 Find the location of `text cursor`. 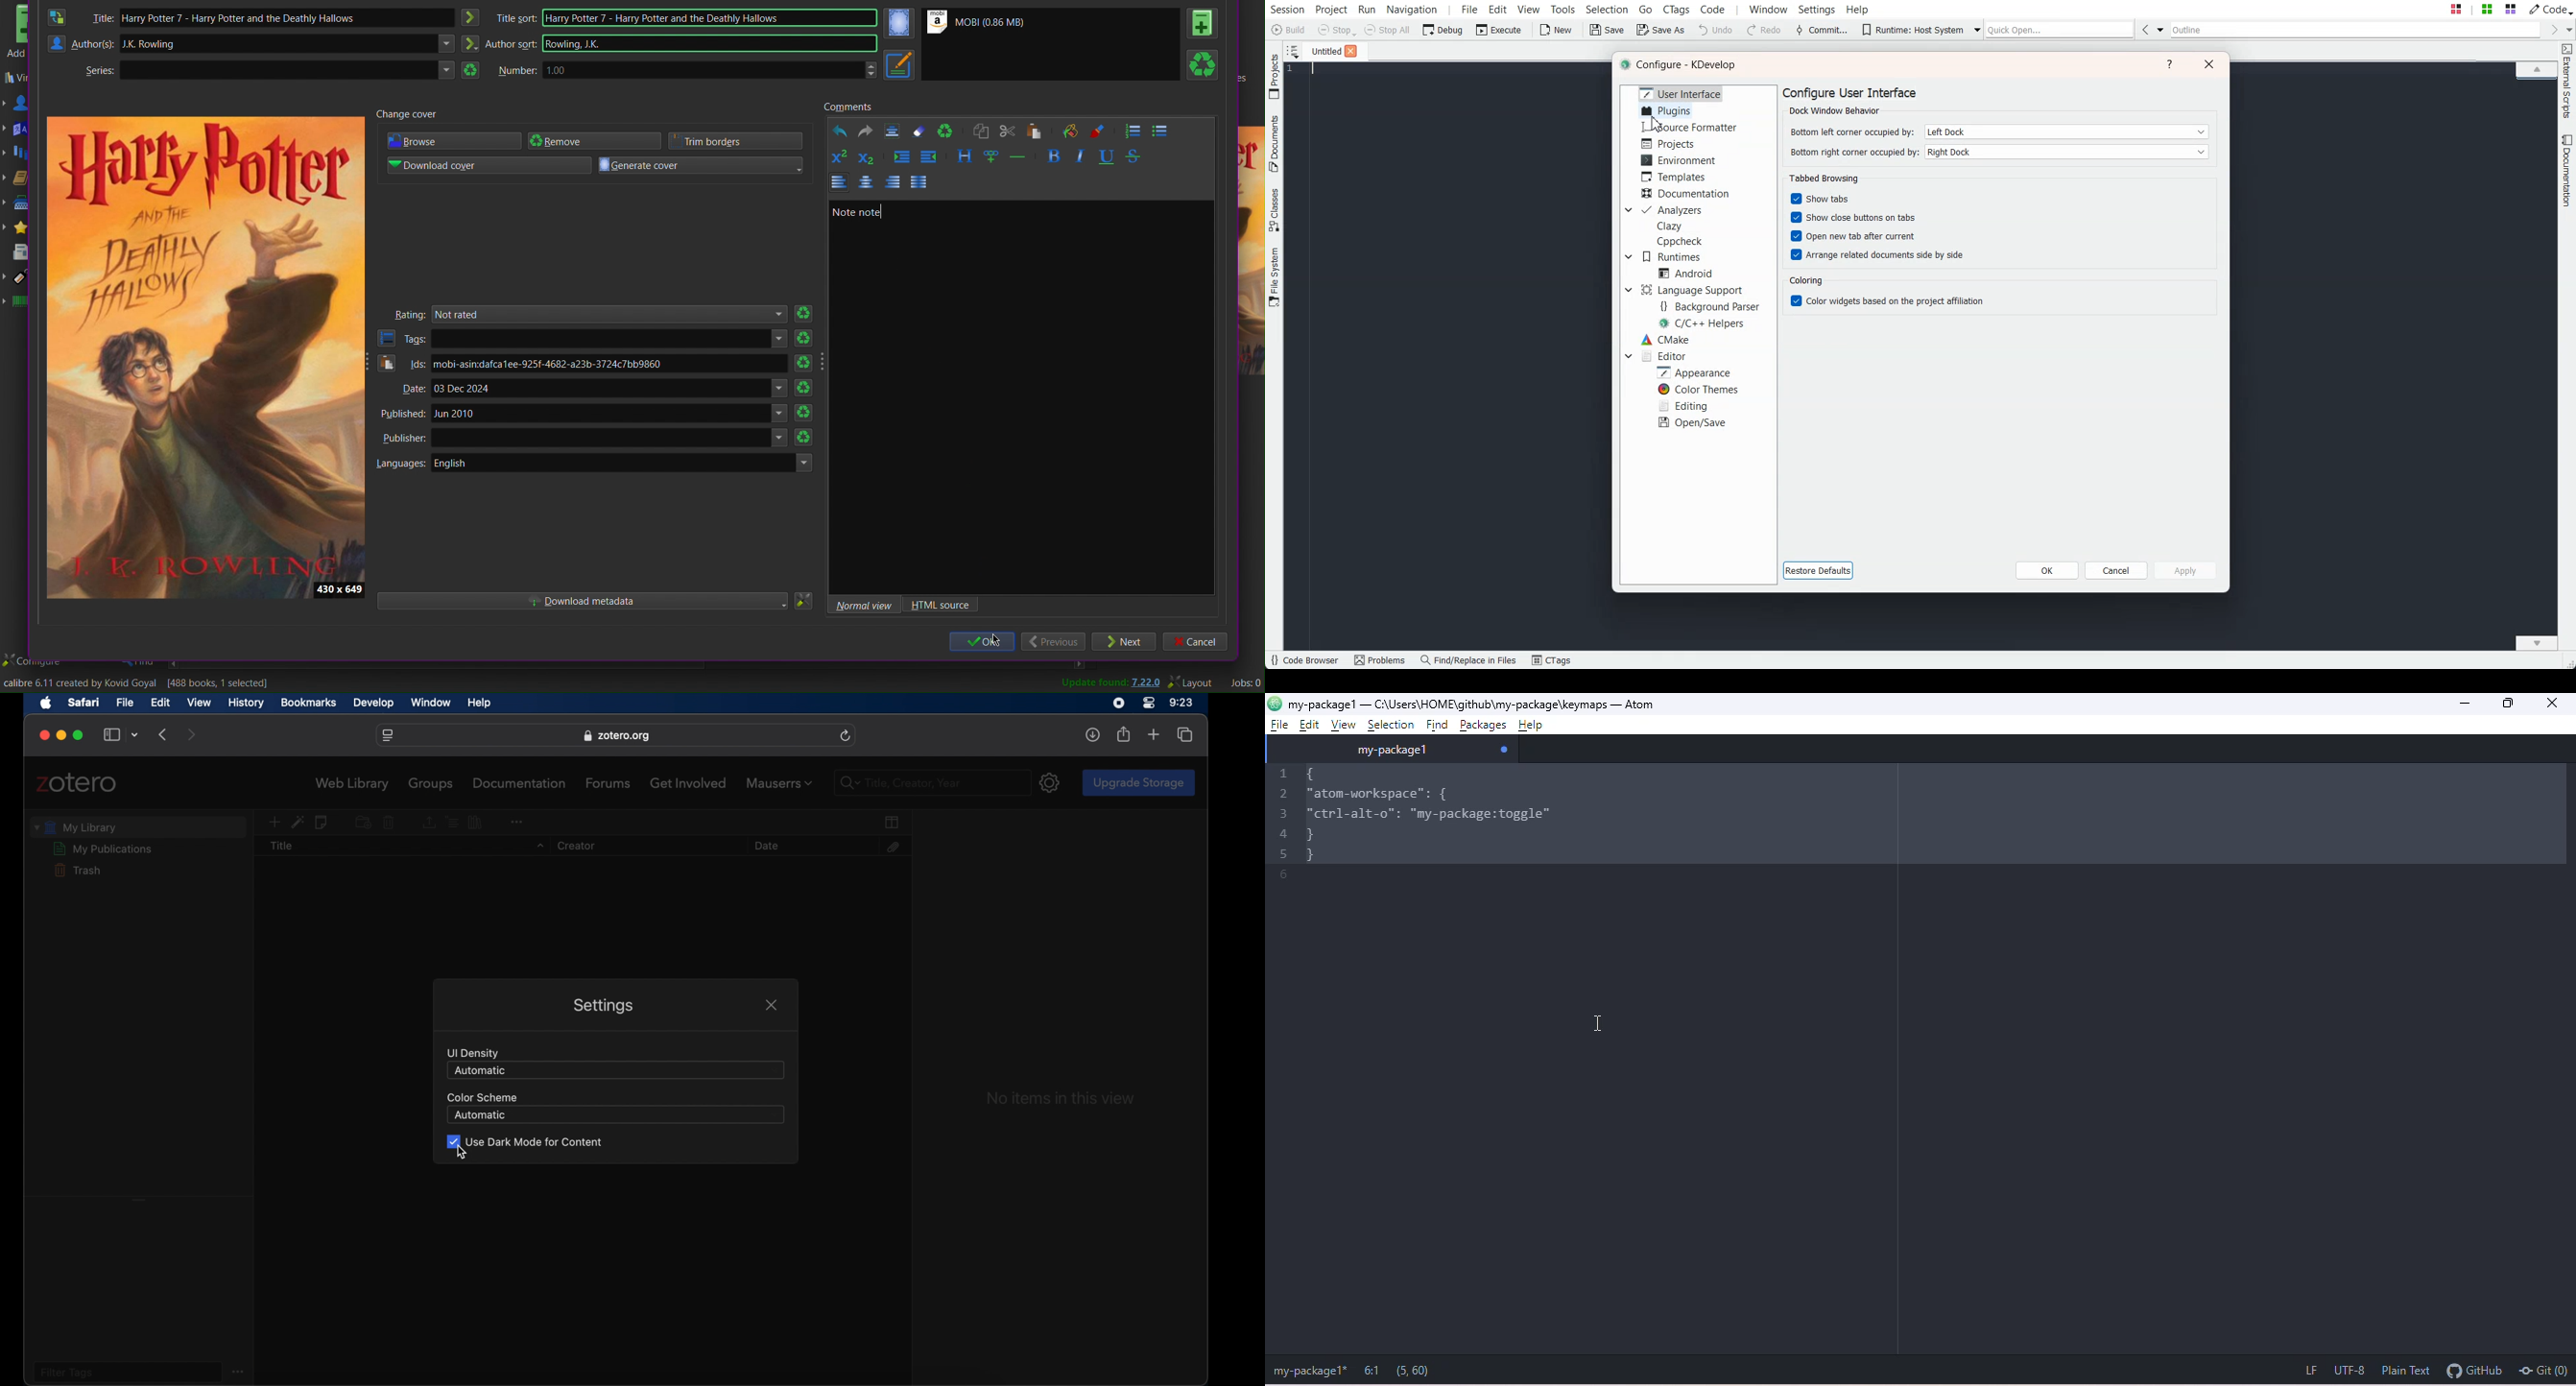

text cursor is located at coordinates (867, 783).